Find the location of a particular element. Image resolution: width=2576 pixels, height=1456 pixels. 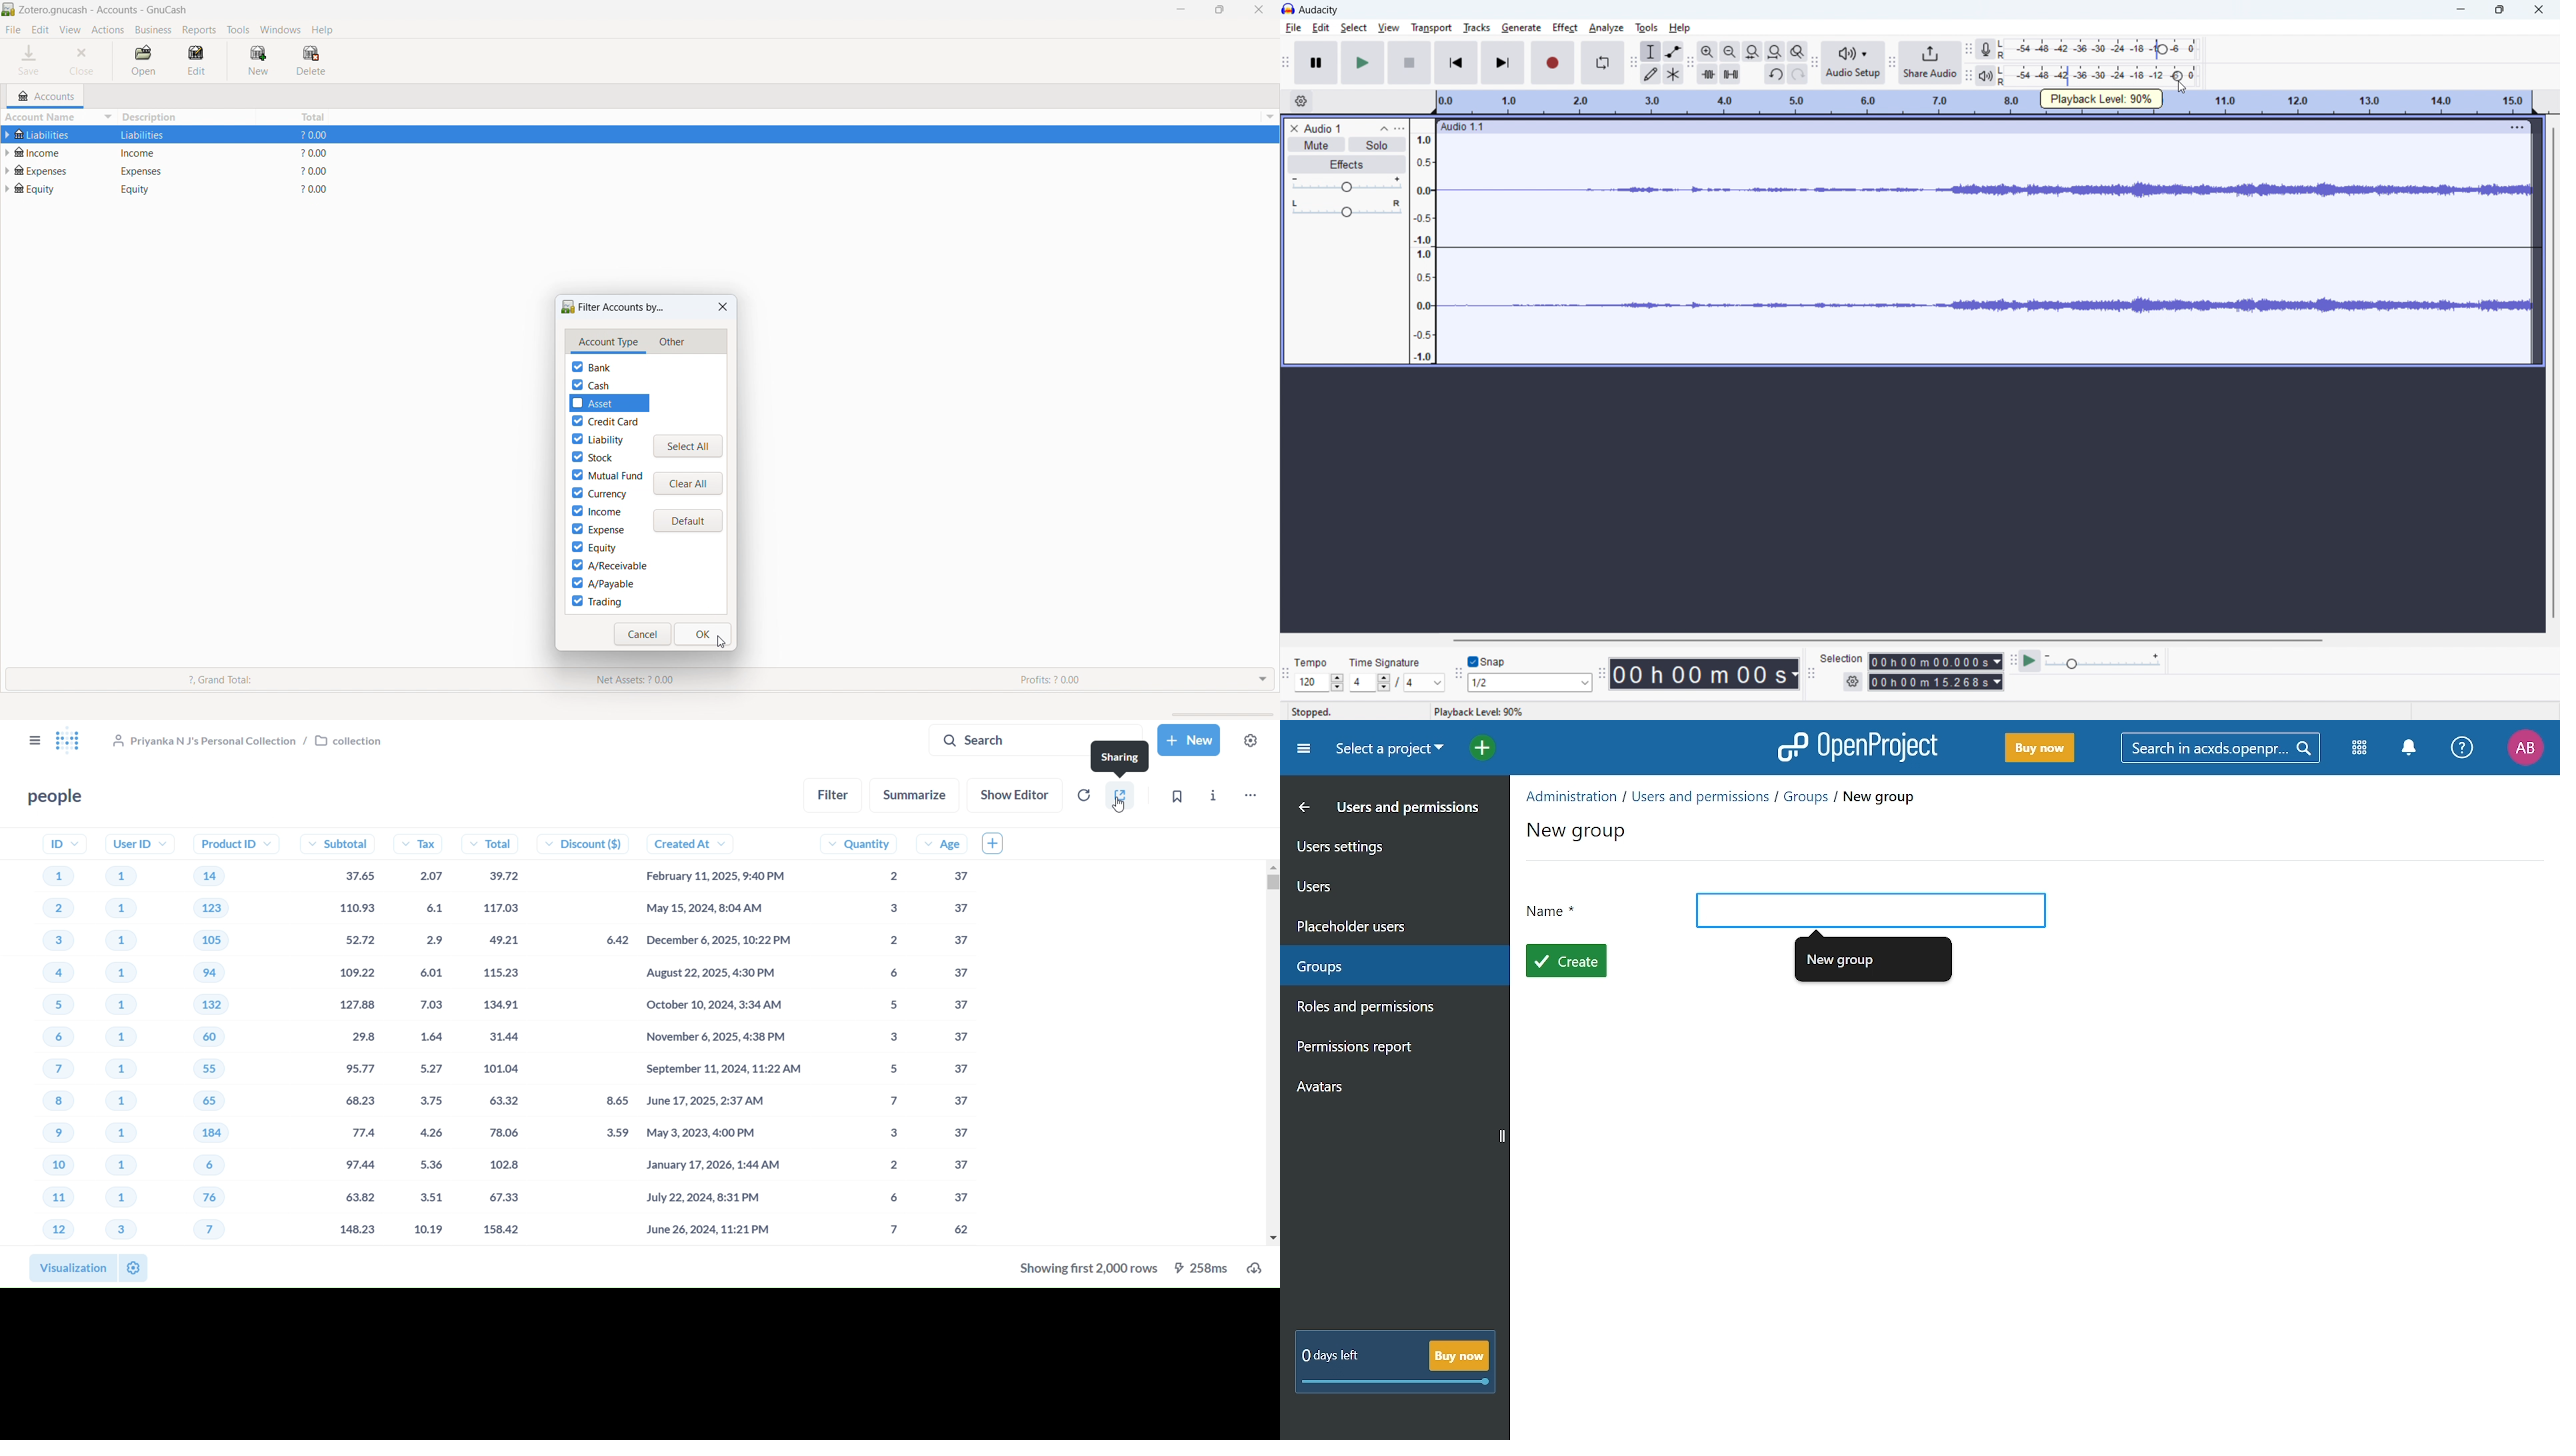

file is located at coordinates (13, 29).